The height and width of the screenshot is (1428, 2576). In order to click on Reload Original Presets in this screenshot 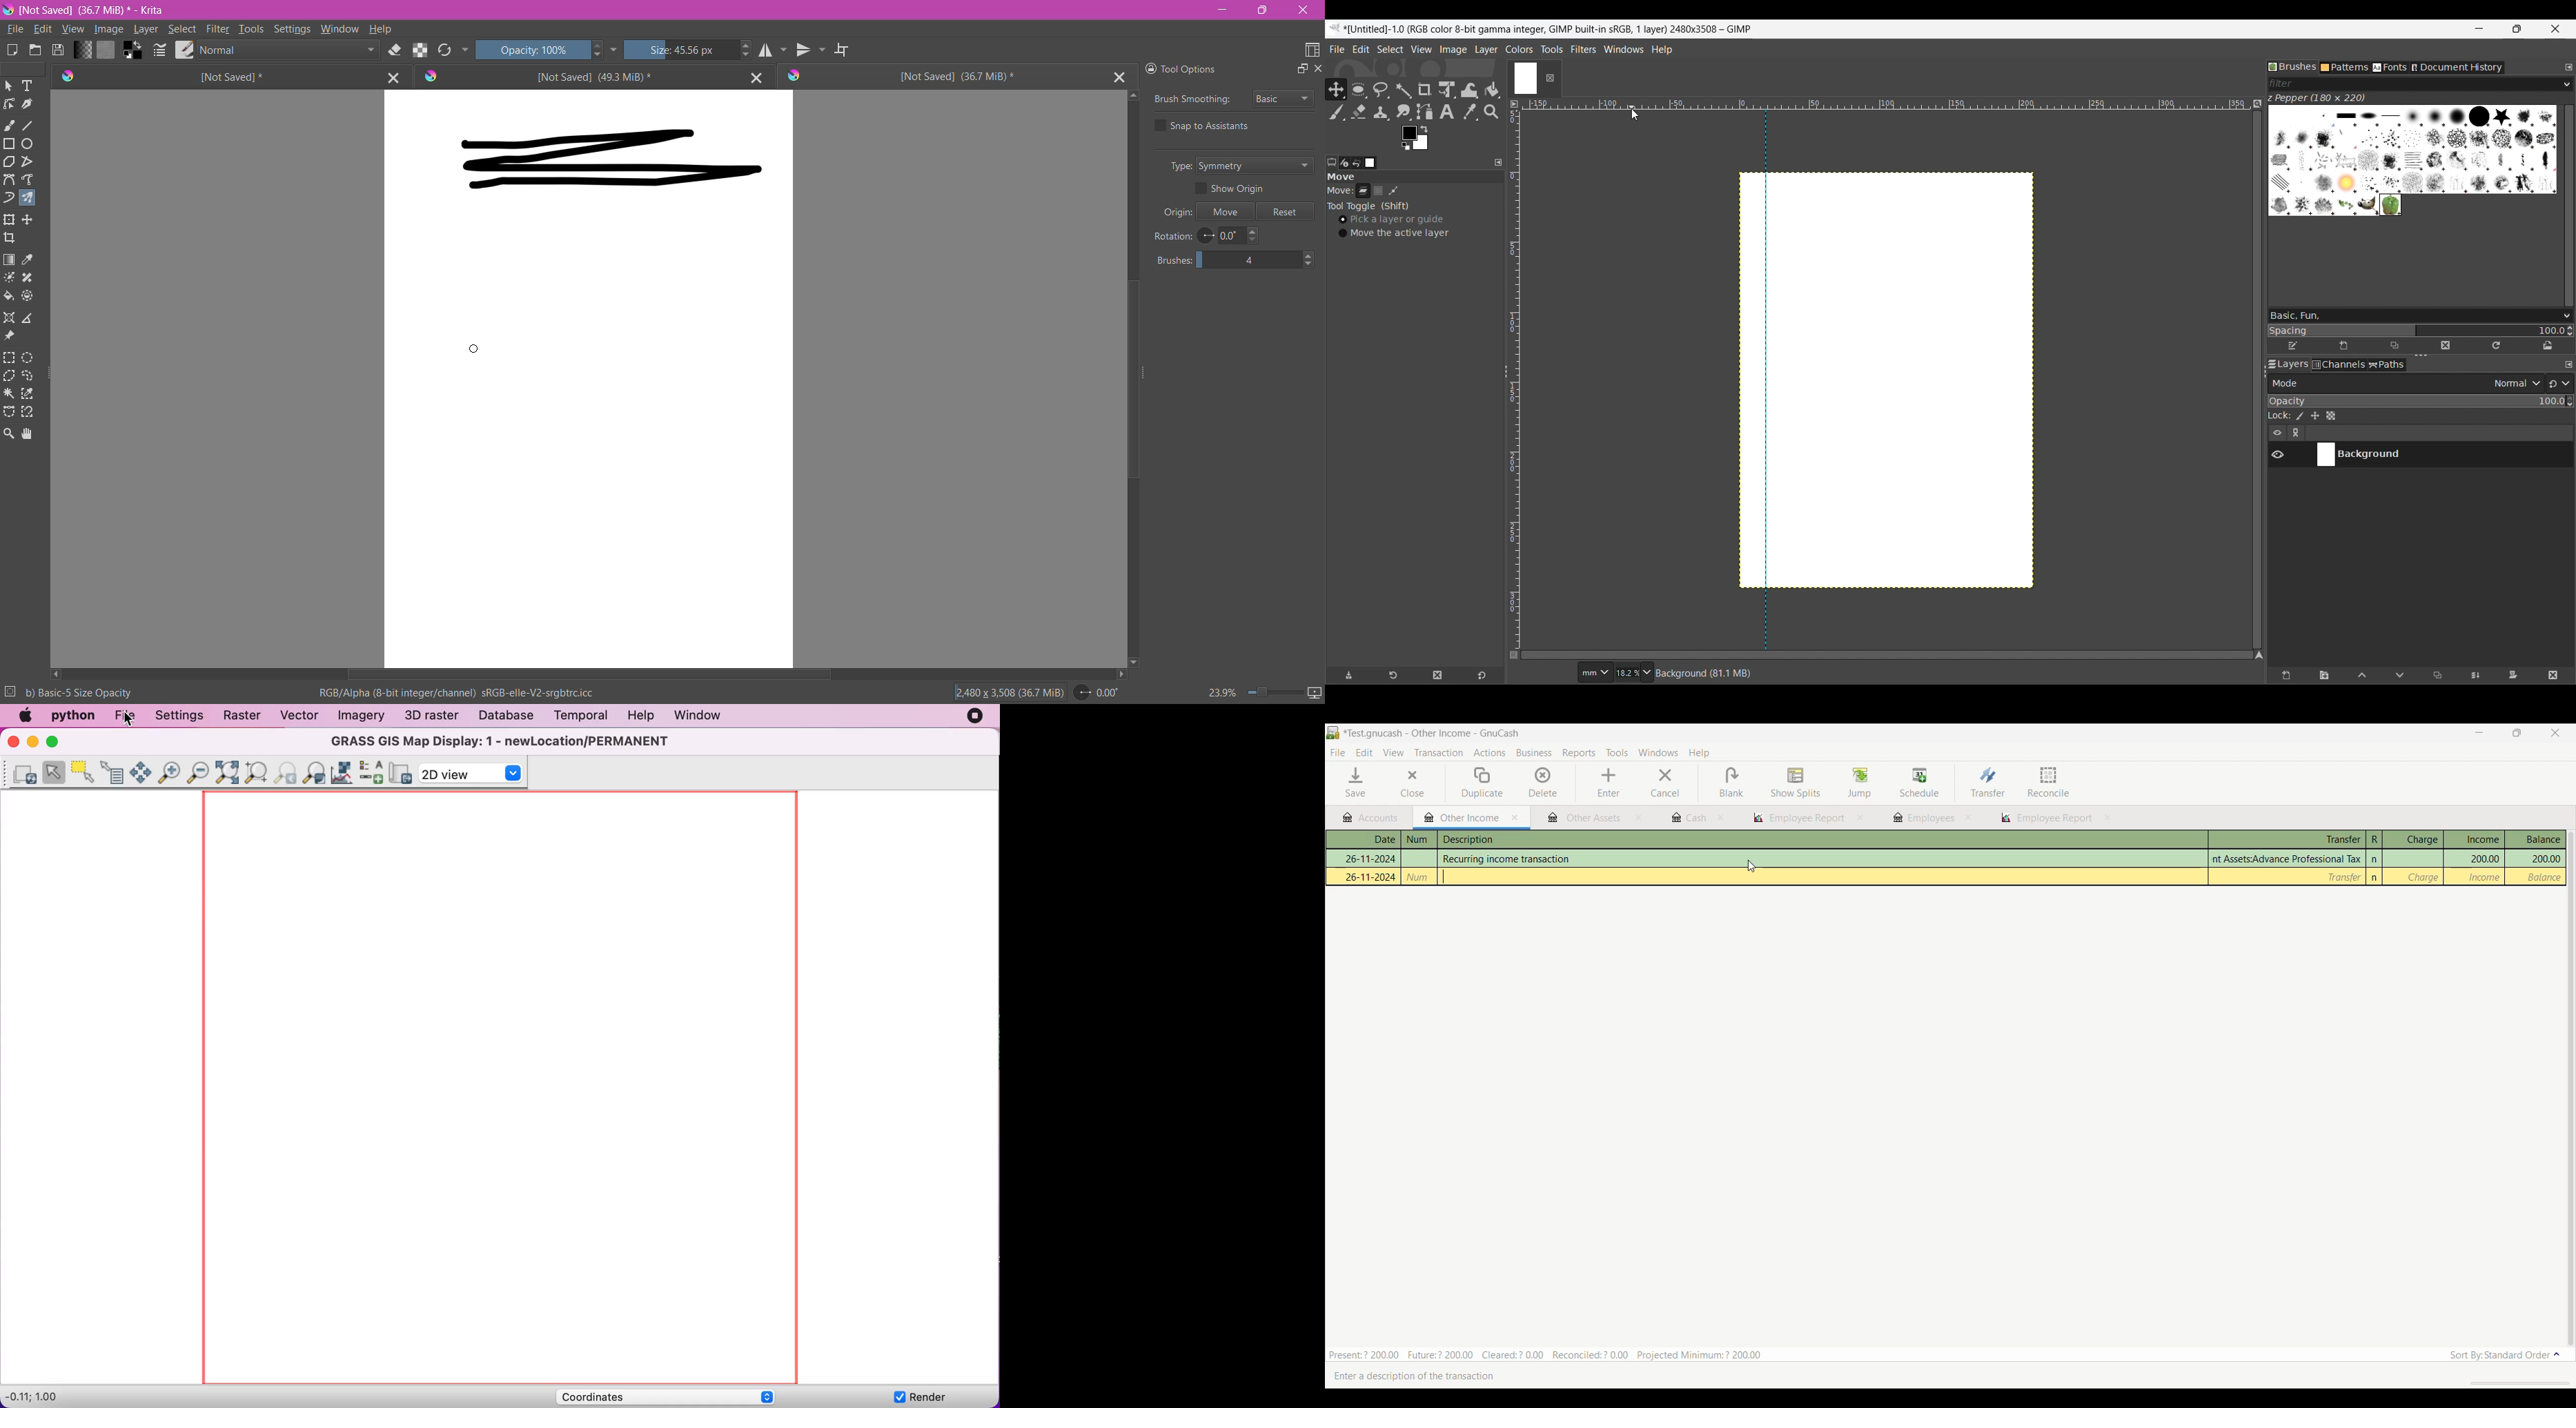, I will do `click(444, 50)`.